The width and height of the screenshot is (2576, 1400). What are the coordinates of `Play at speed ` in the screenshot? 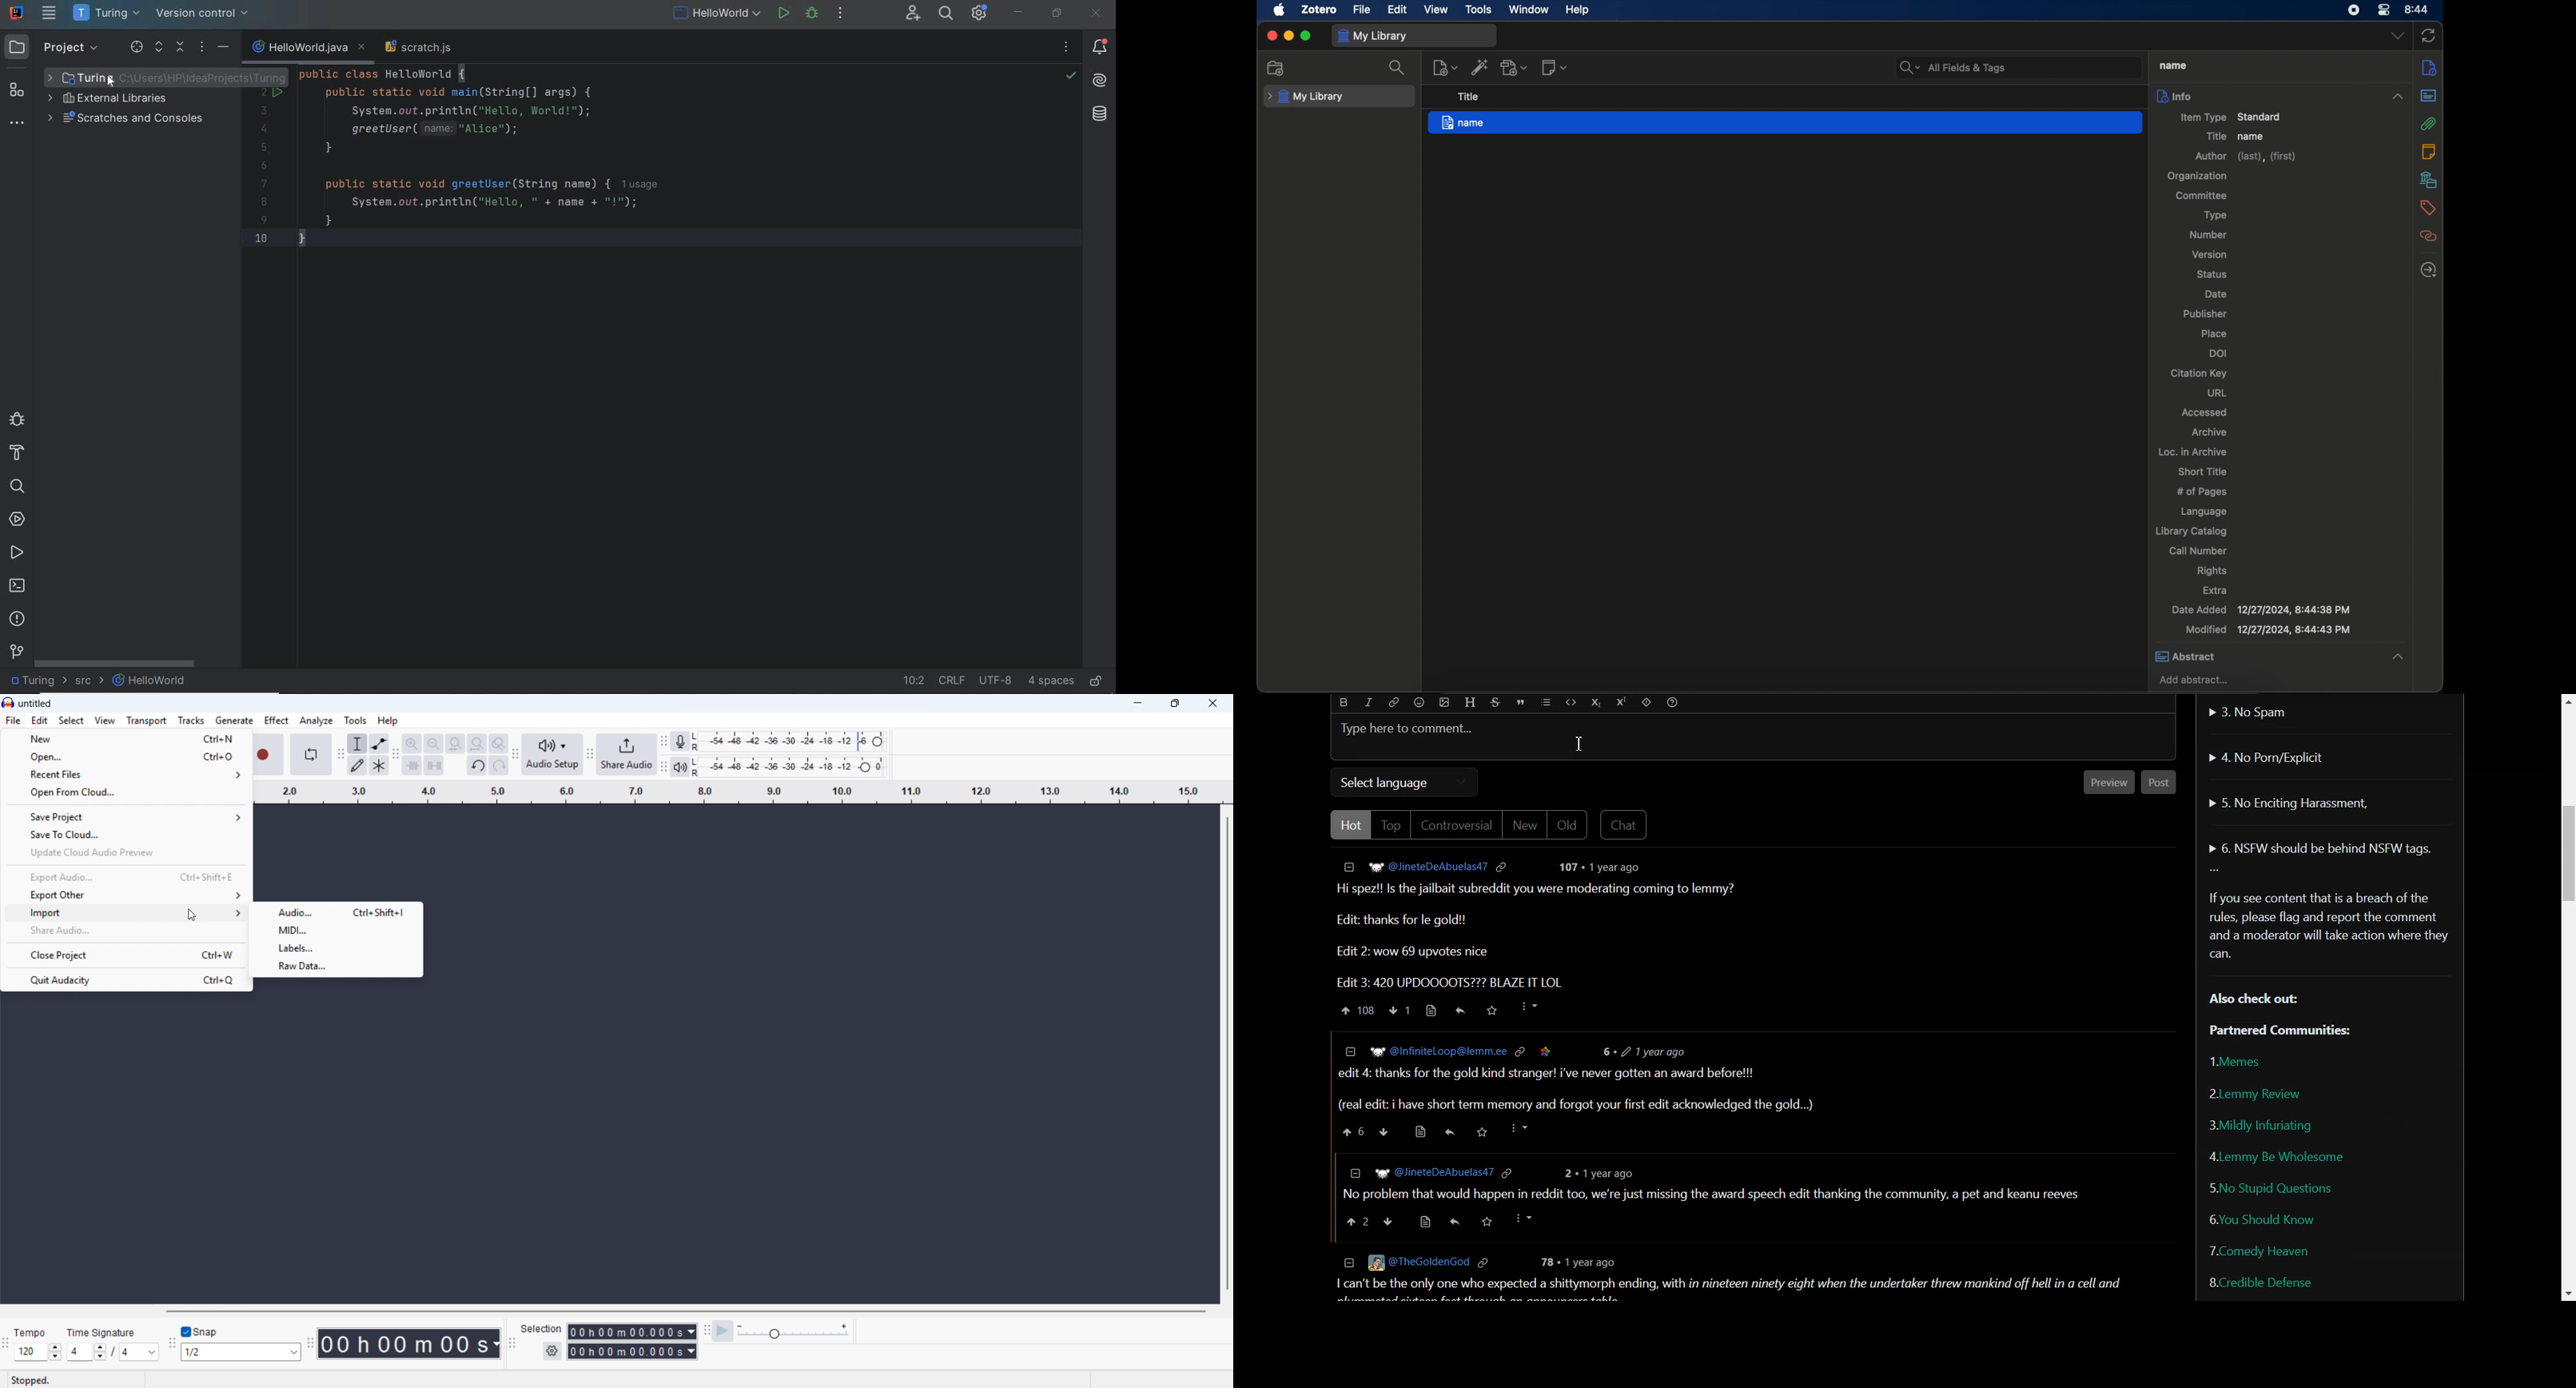 It's located at (723, 1330).